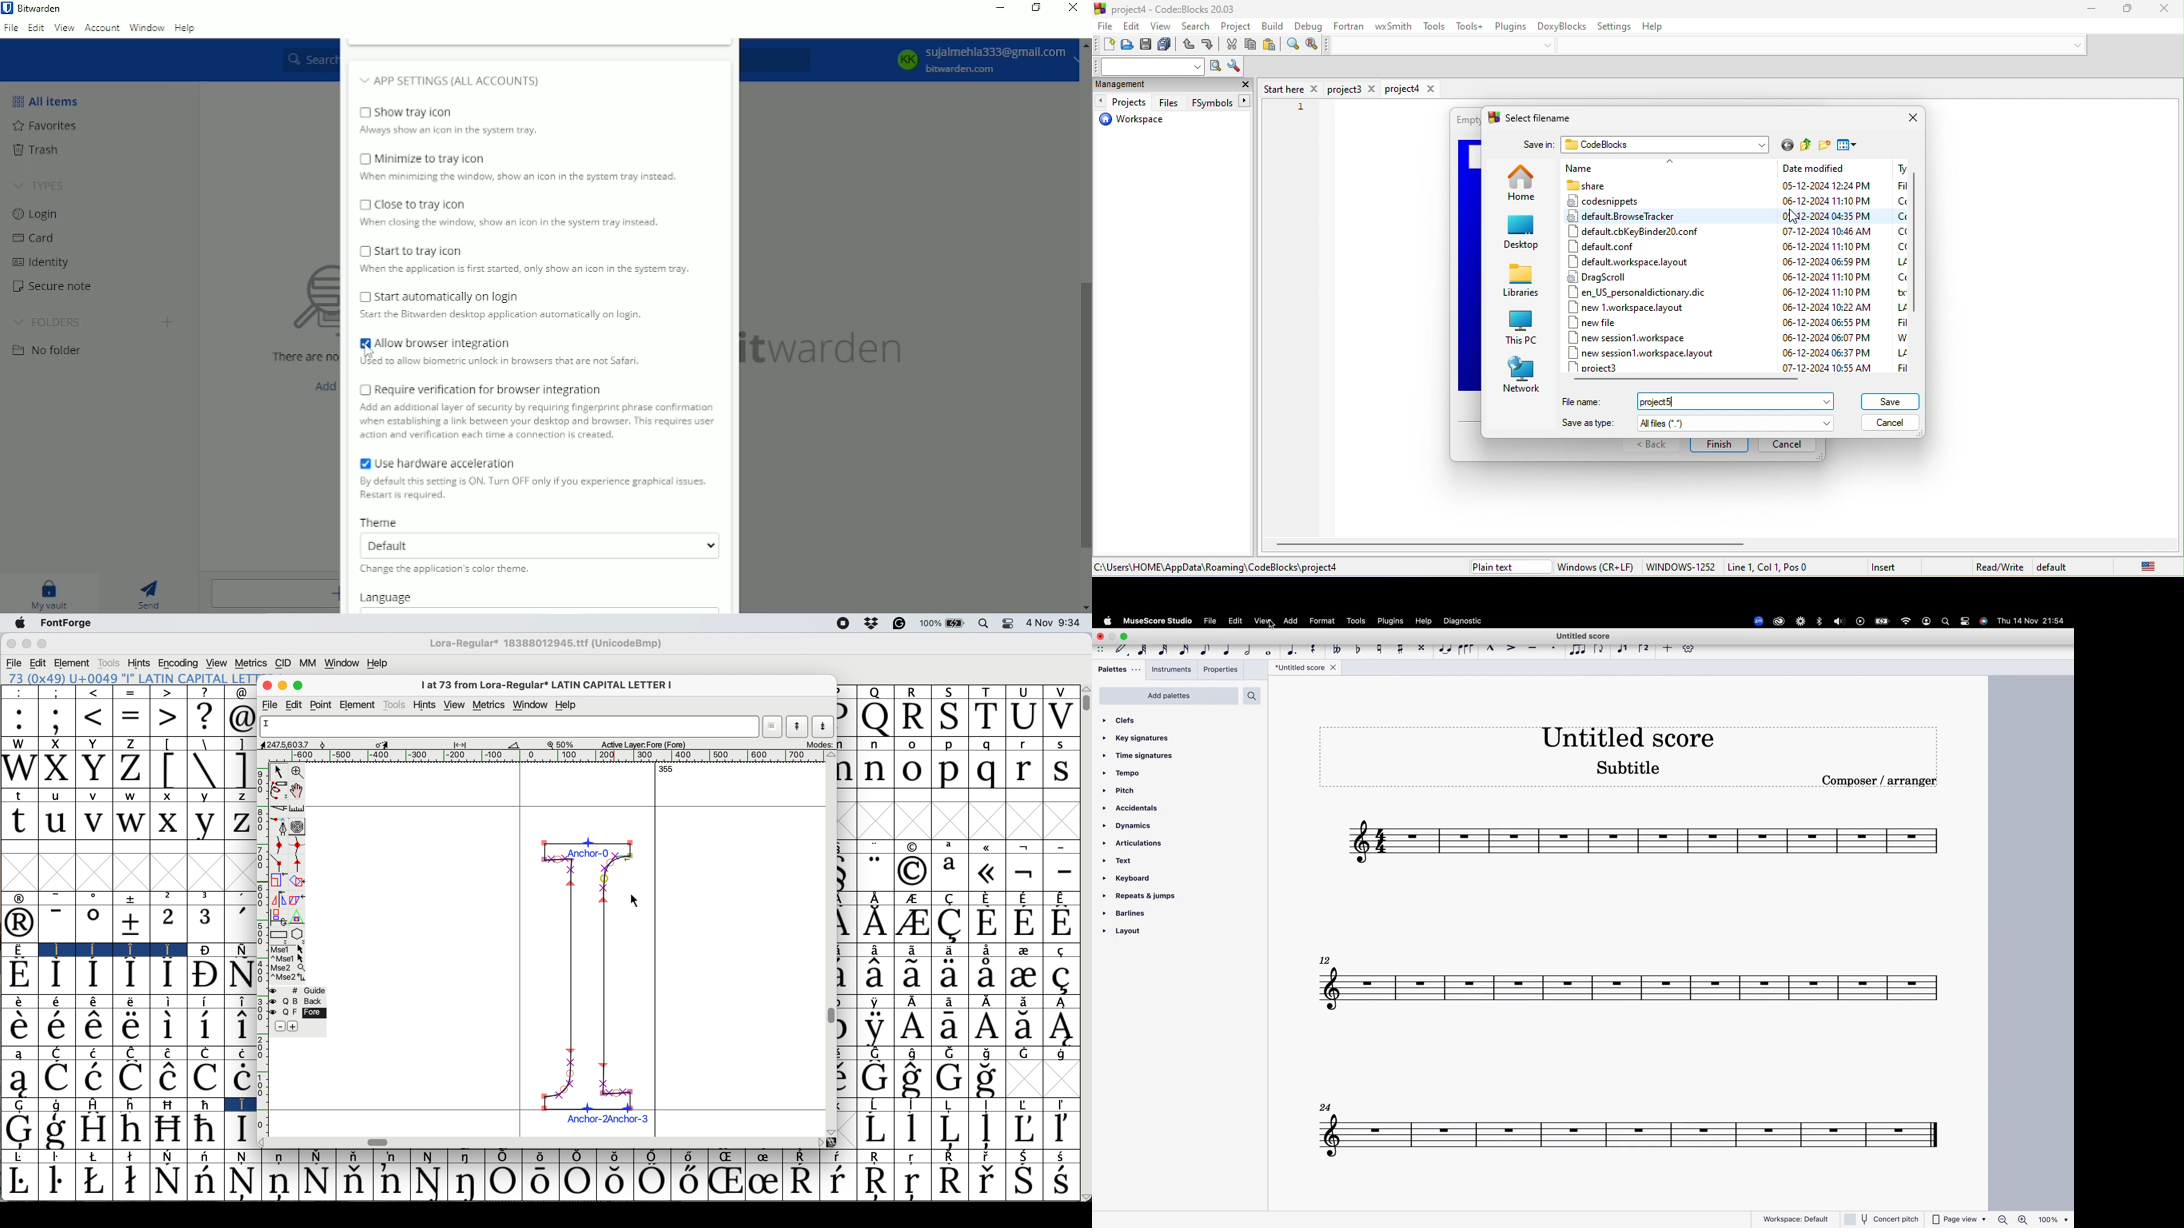 This screenshot has height=1232, width=2184. I want to click on Symbol, so click(19, 950).